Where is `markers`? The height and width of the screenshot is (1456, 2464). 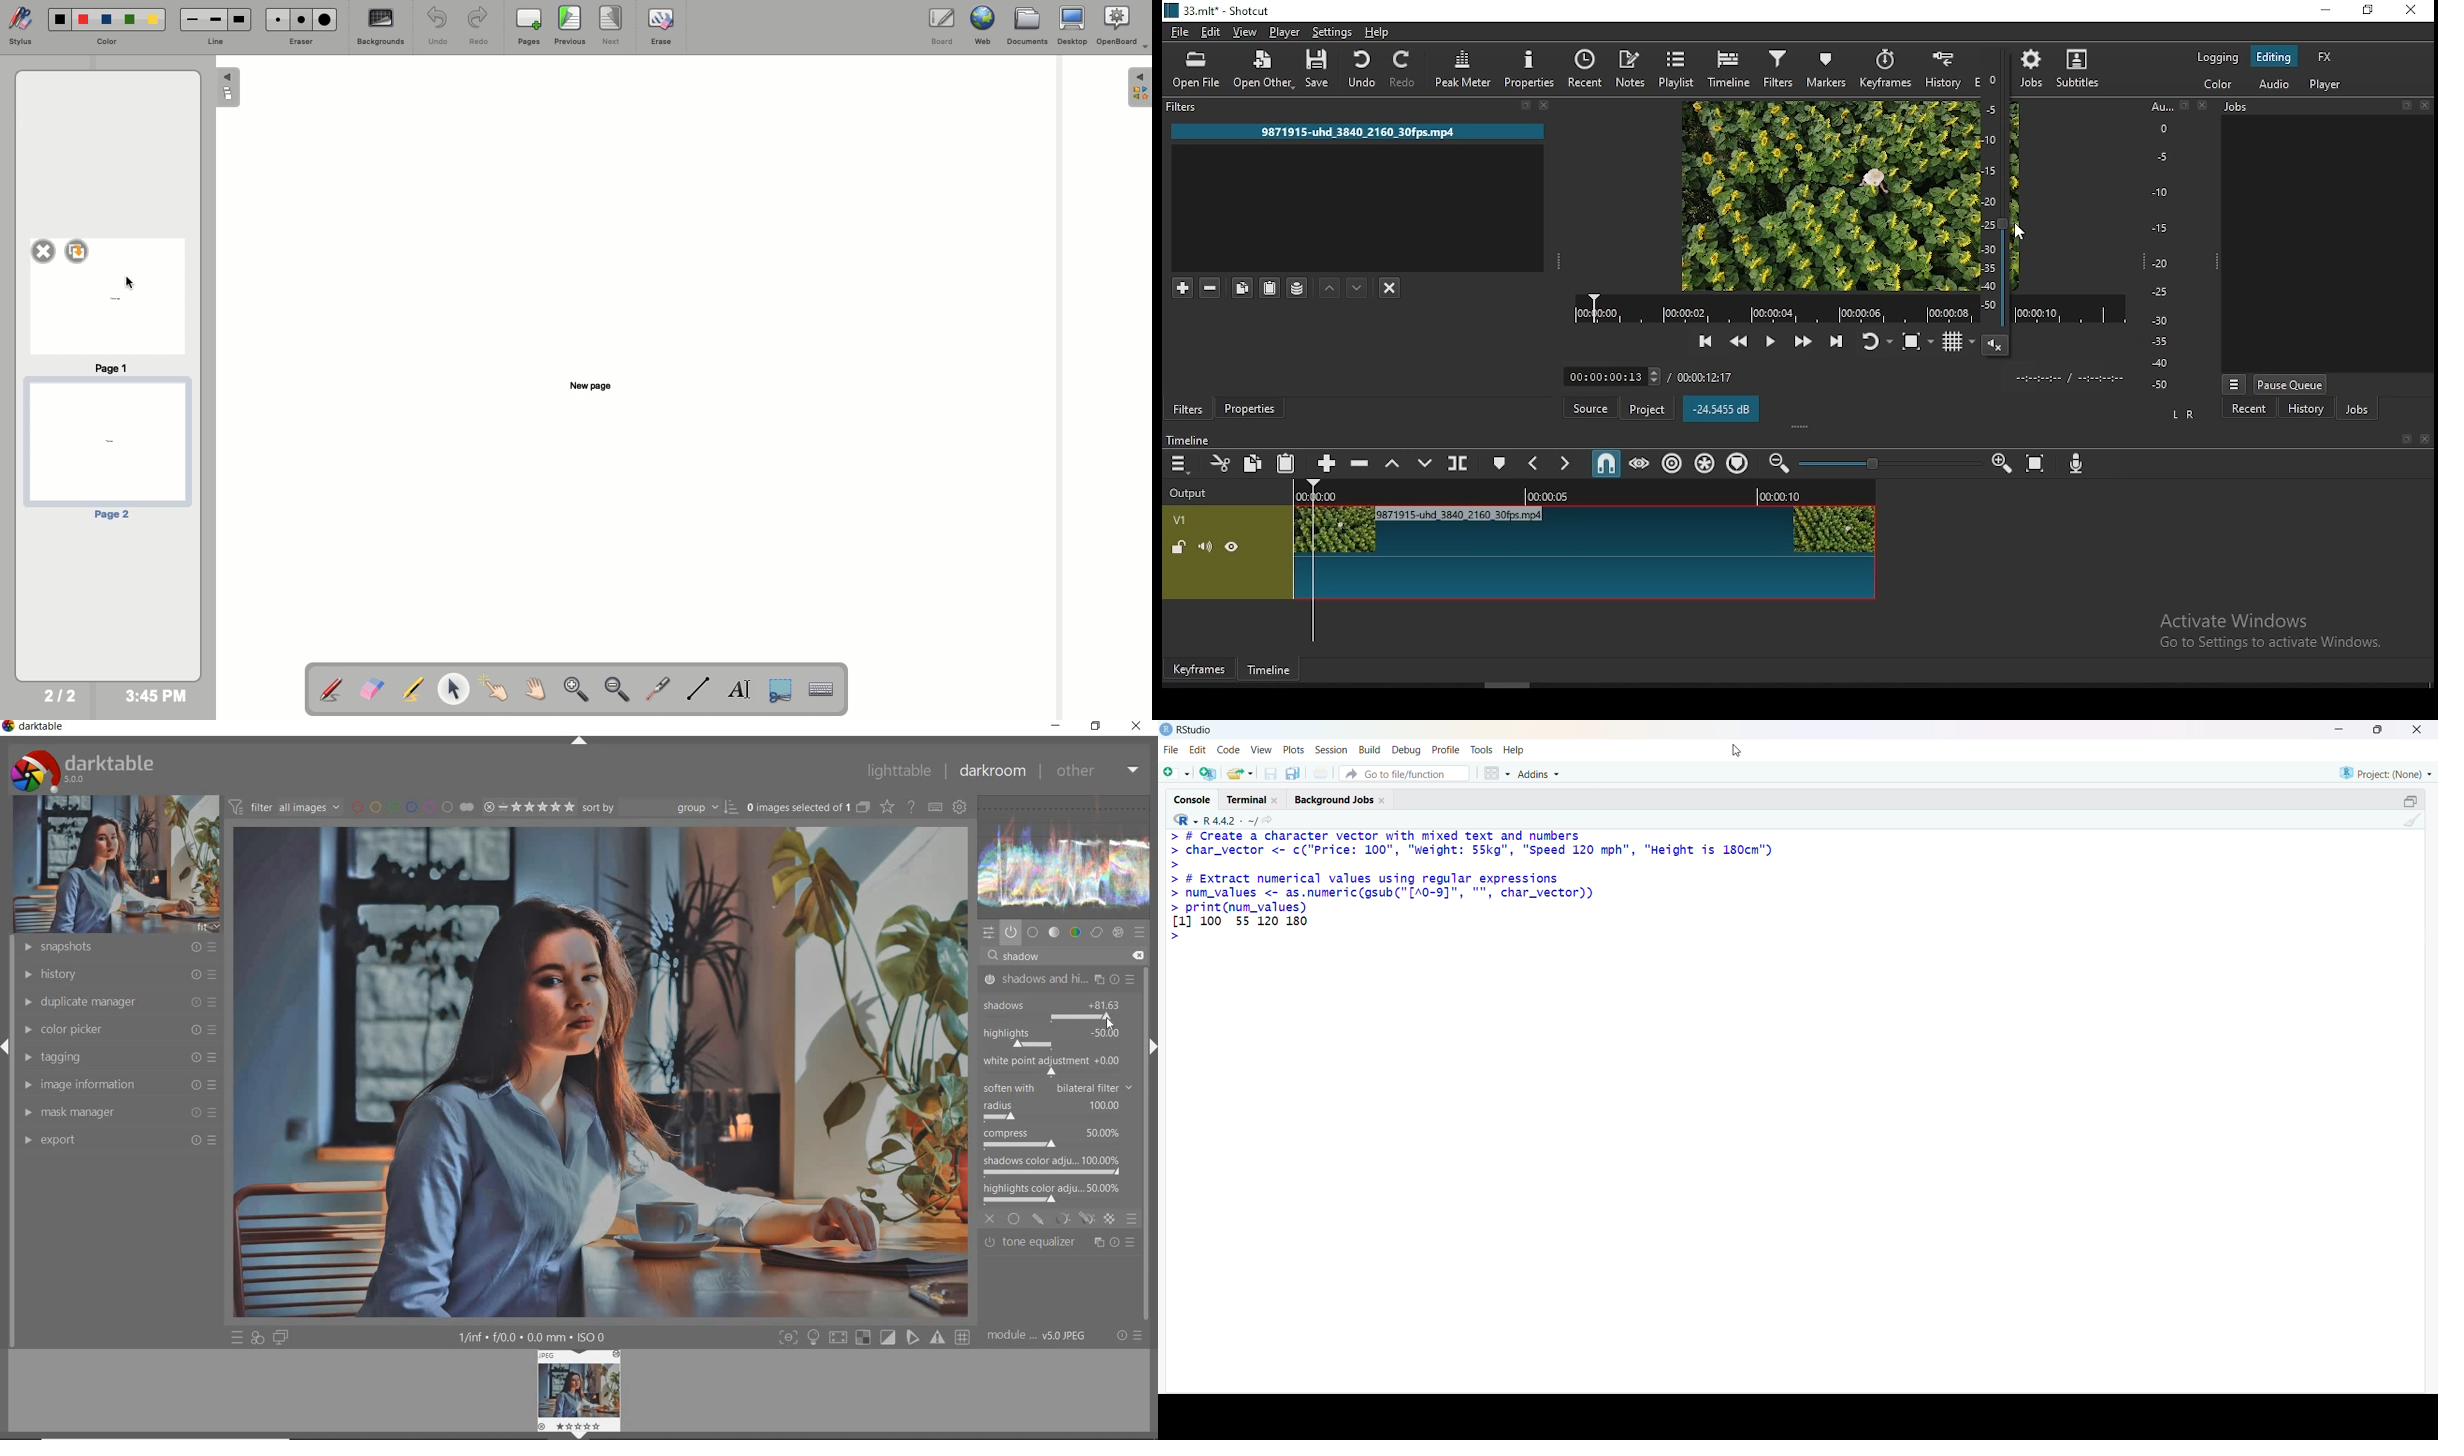 markers is located at coordinates (1825, 68).